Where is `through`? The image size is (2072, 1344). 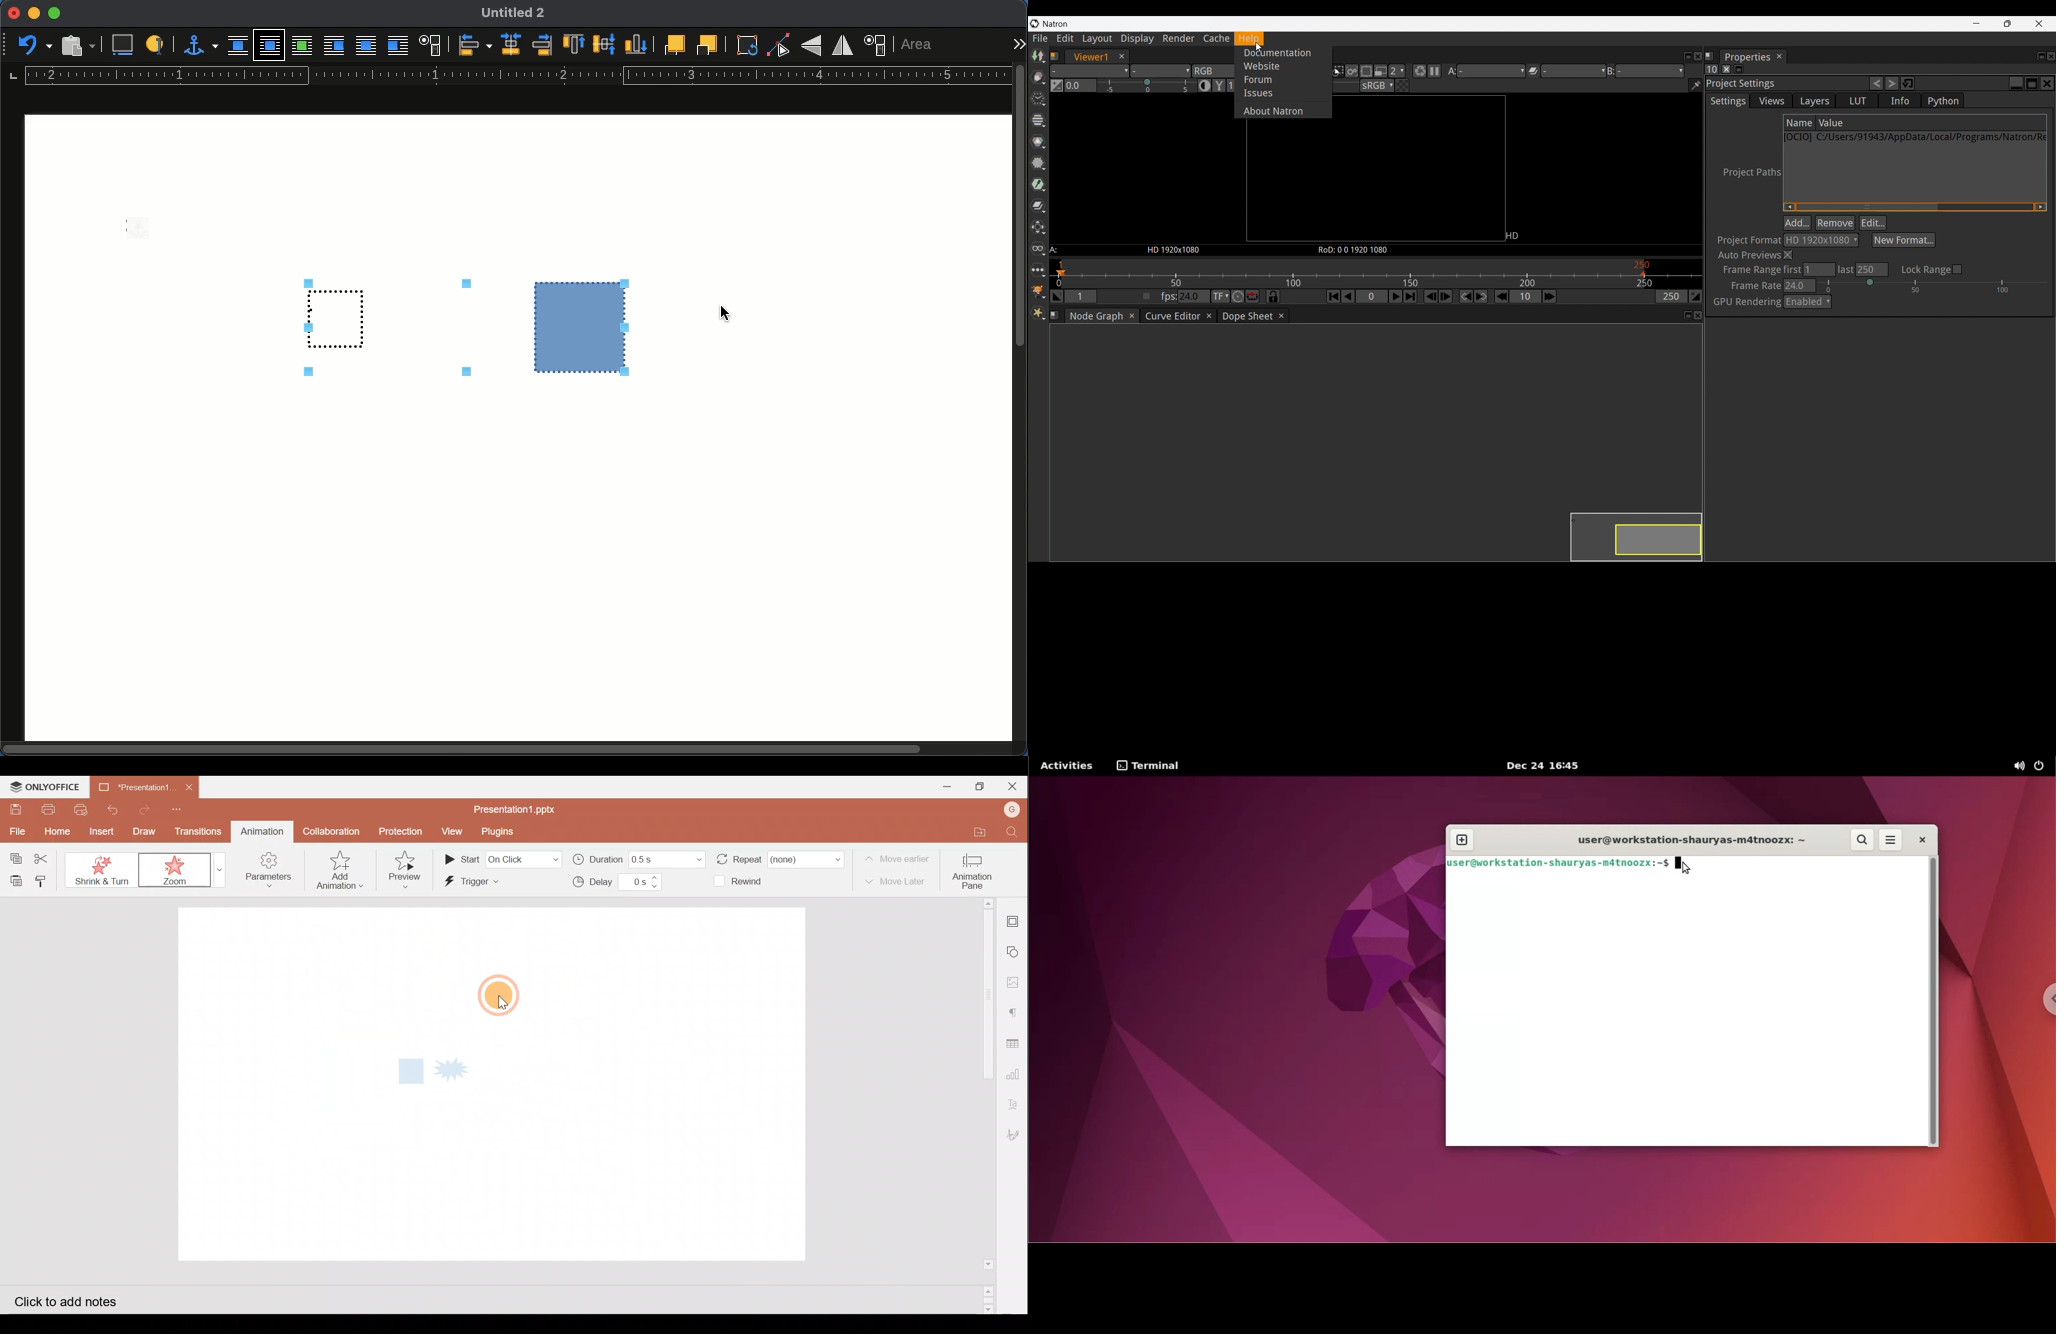 through is located at coordinates (366, 47).